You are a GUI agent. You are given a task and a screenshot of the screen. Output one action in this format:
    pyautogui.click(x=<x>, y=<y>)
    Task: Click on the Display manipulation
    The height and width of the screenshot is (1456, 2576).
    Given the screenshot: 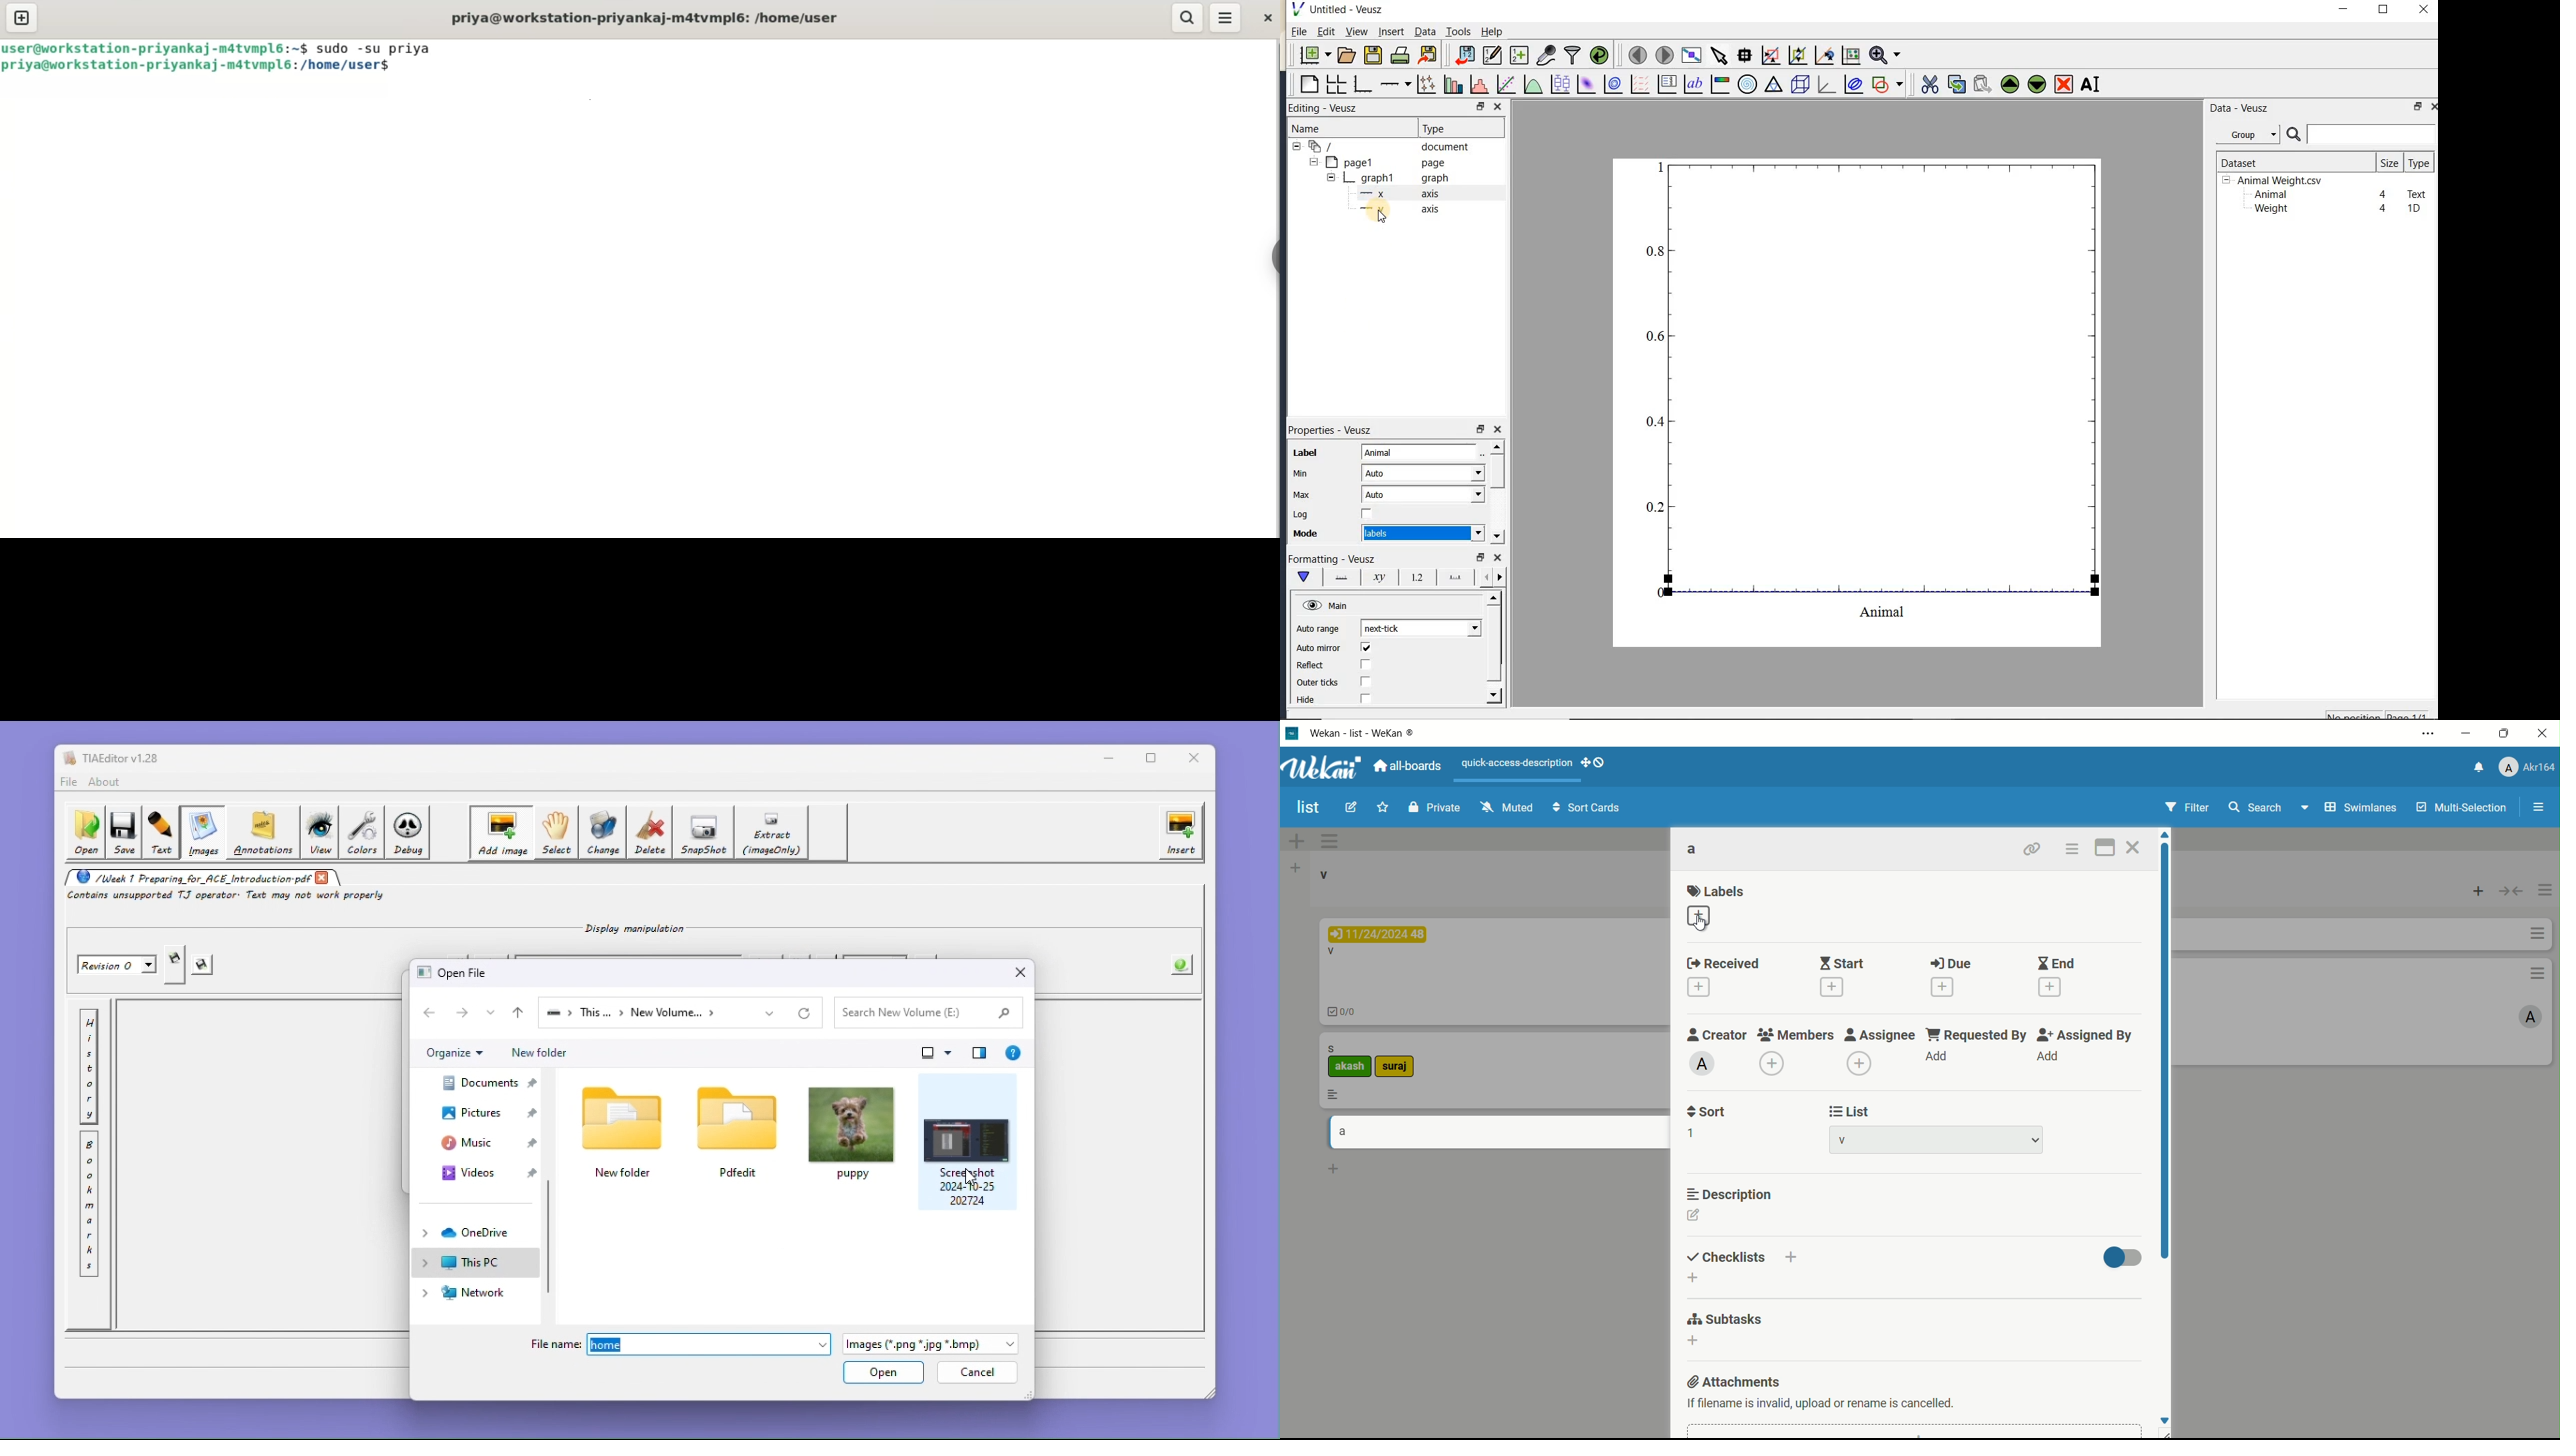 What is the action you would take?
    pyautogui.click(x=629, y=927)
    